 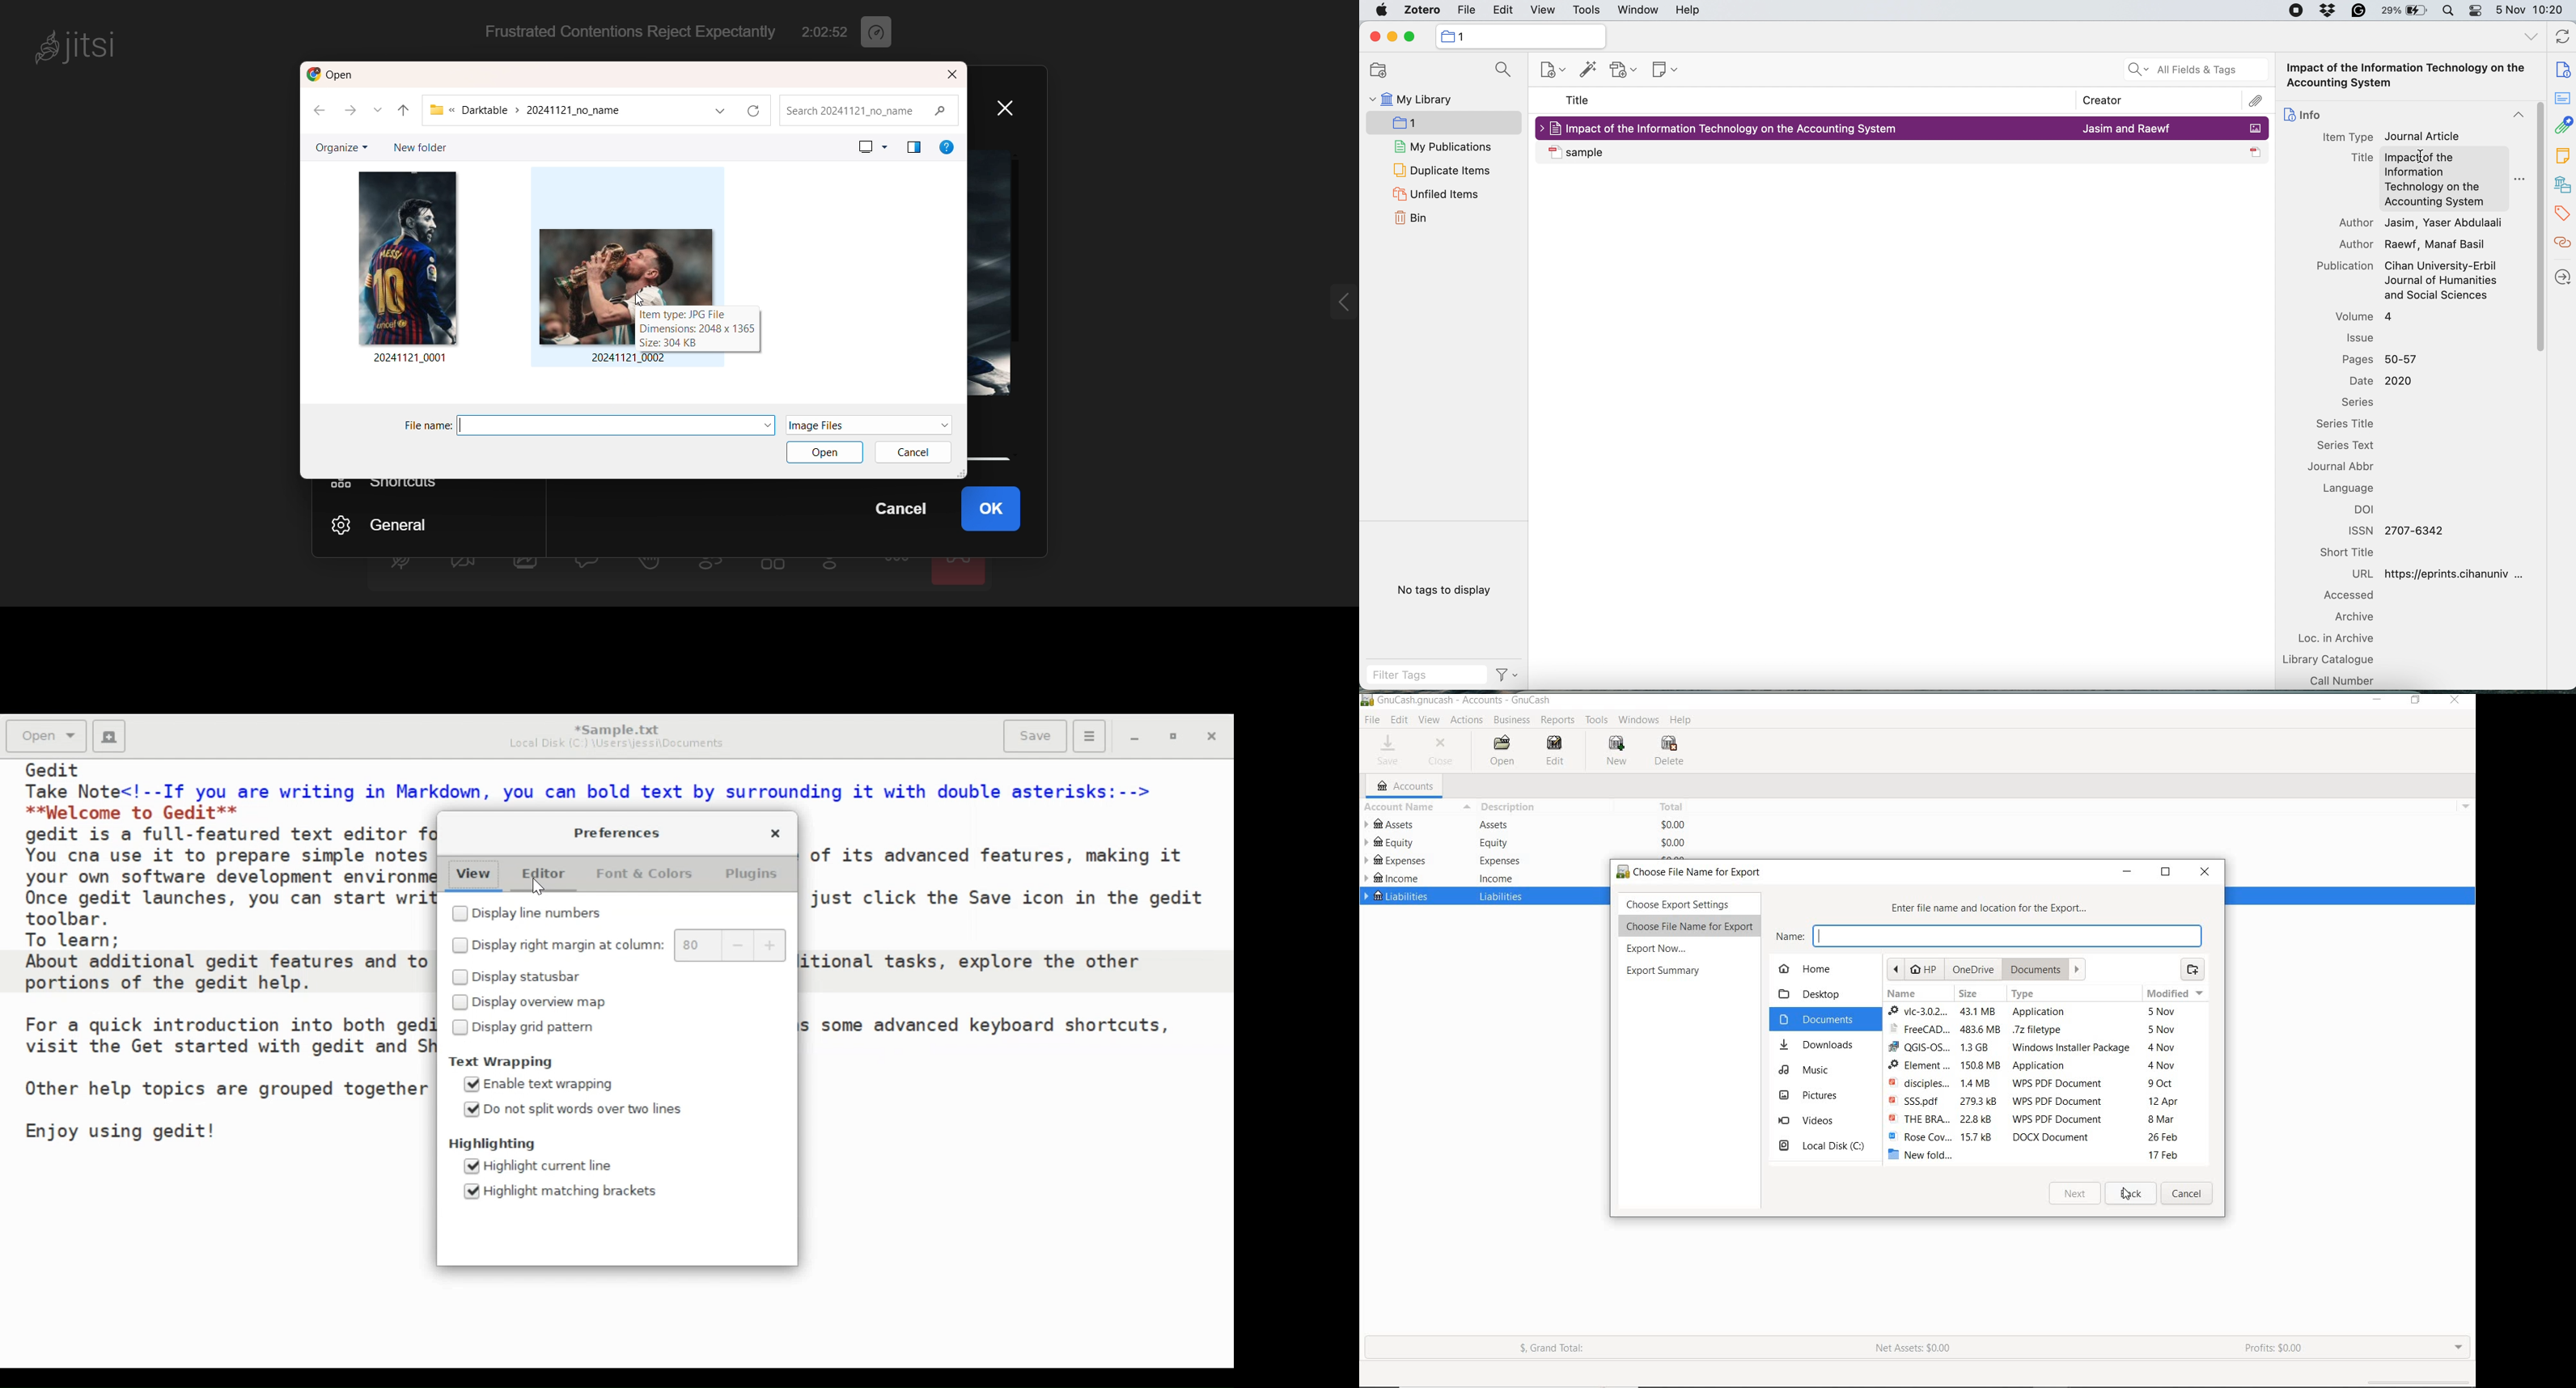 What do you see at coordinates (2390, 136) in the screenshot?
I see `Item Type Journal Article` at bounding box center [2390, 136].